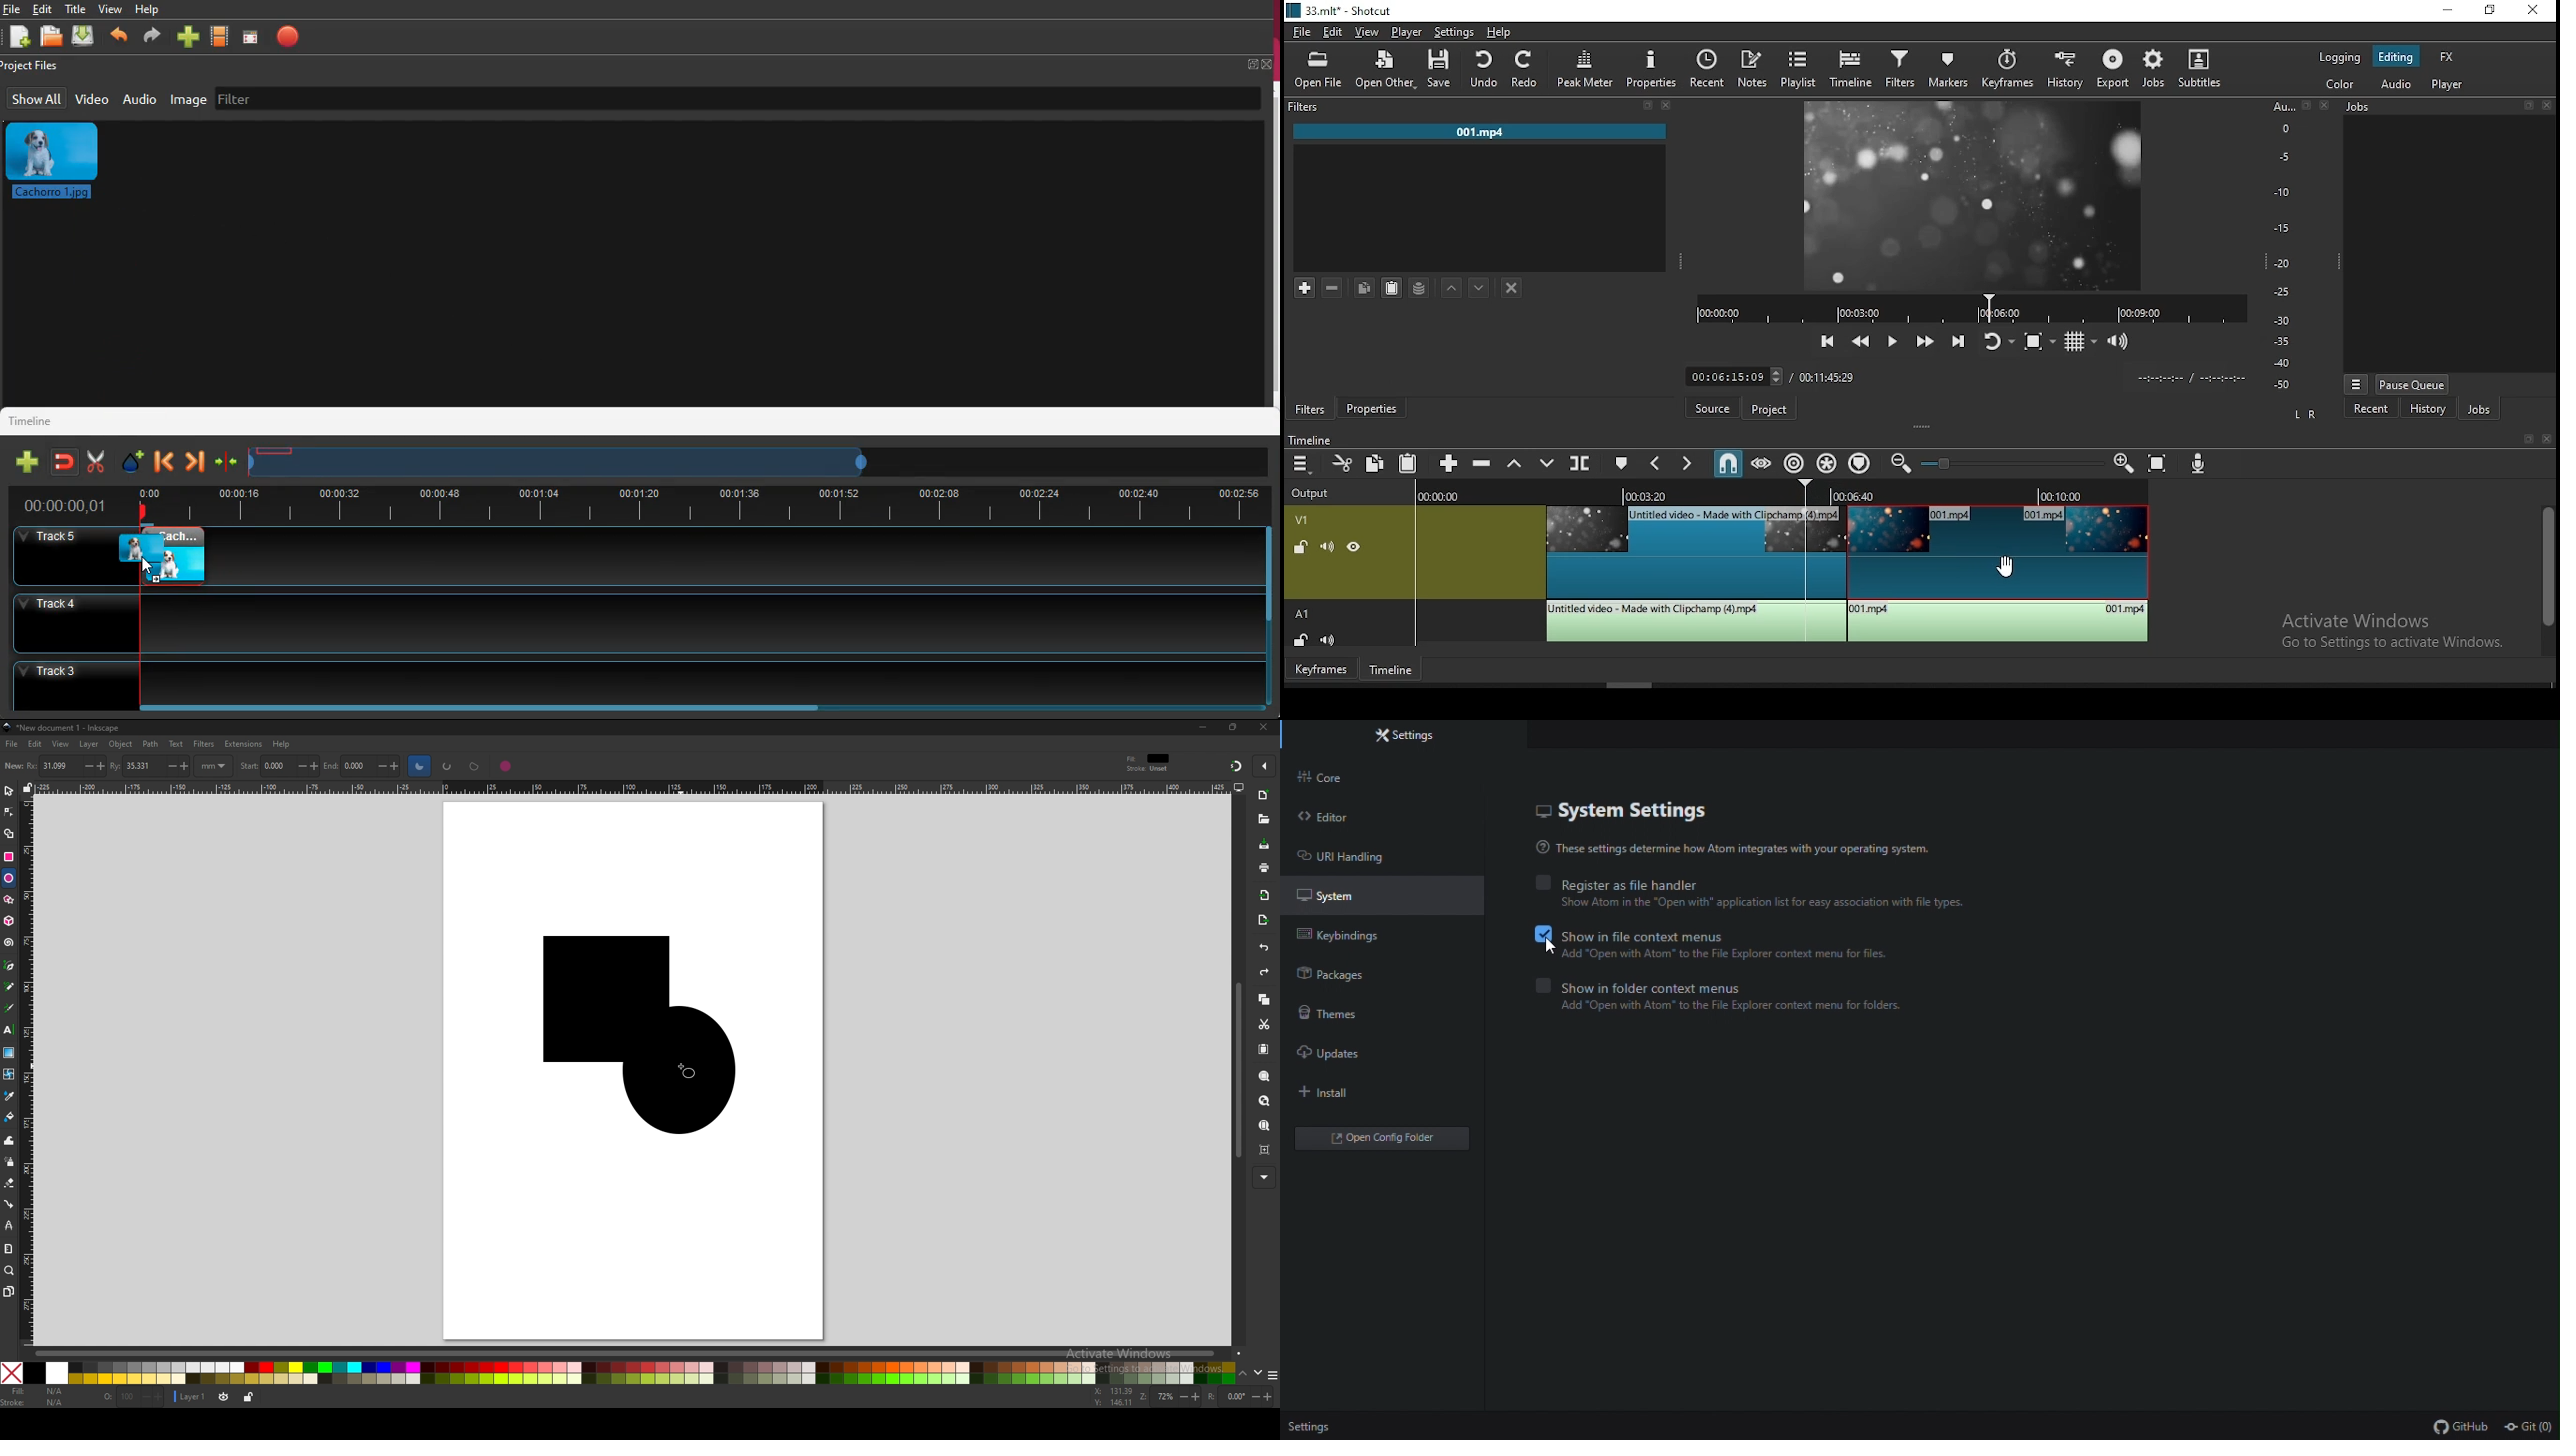 This screenshot has width=2576, height=1456. What do you see at coordinates (36, 745) in the screenshot?
I see `edit` at bounding box center [36, 745].